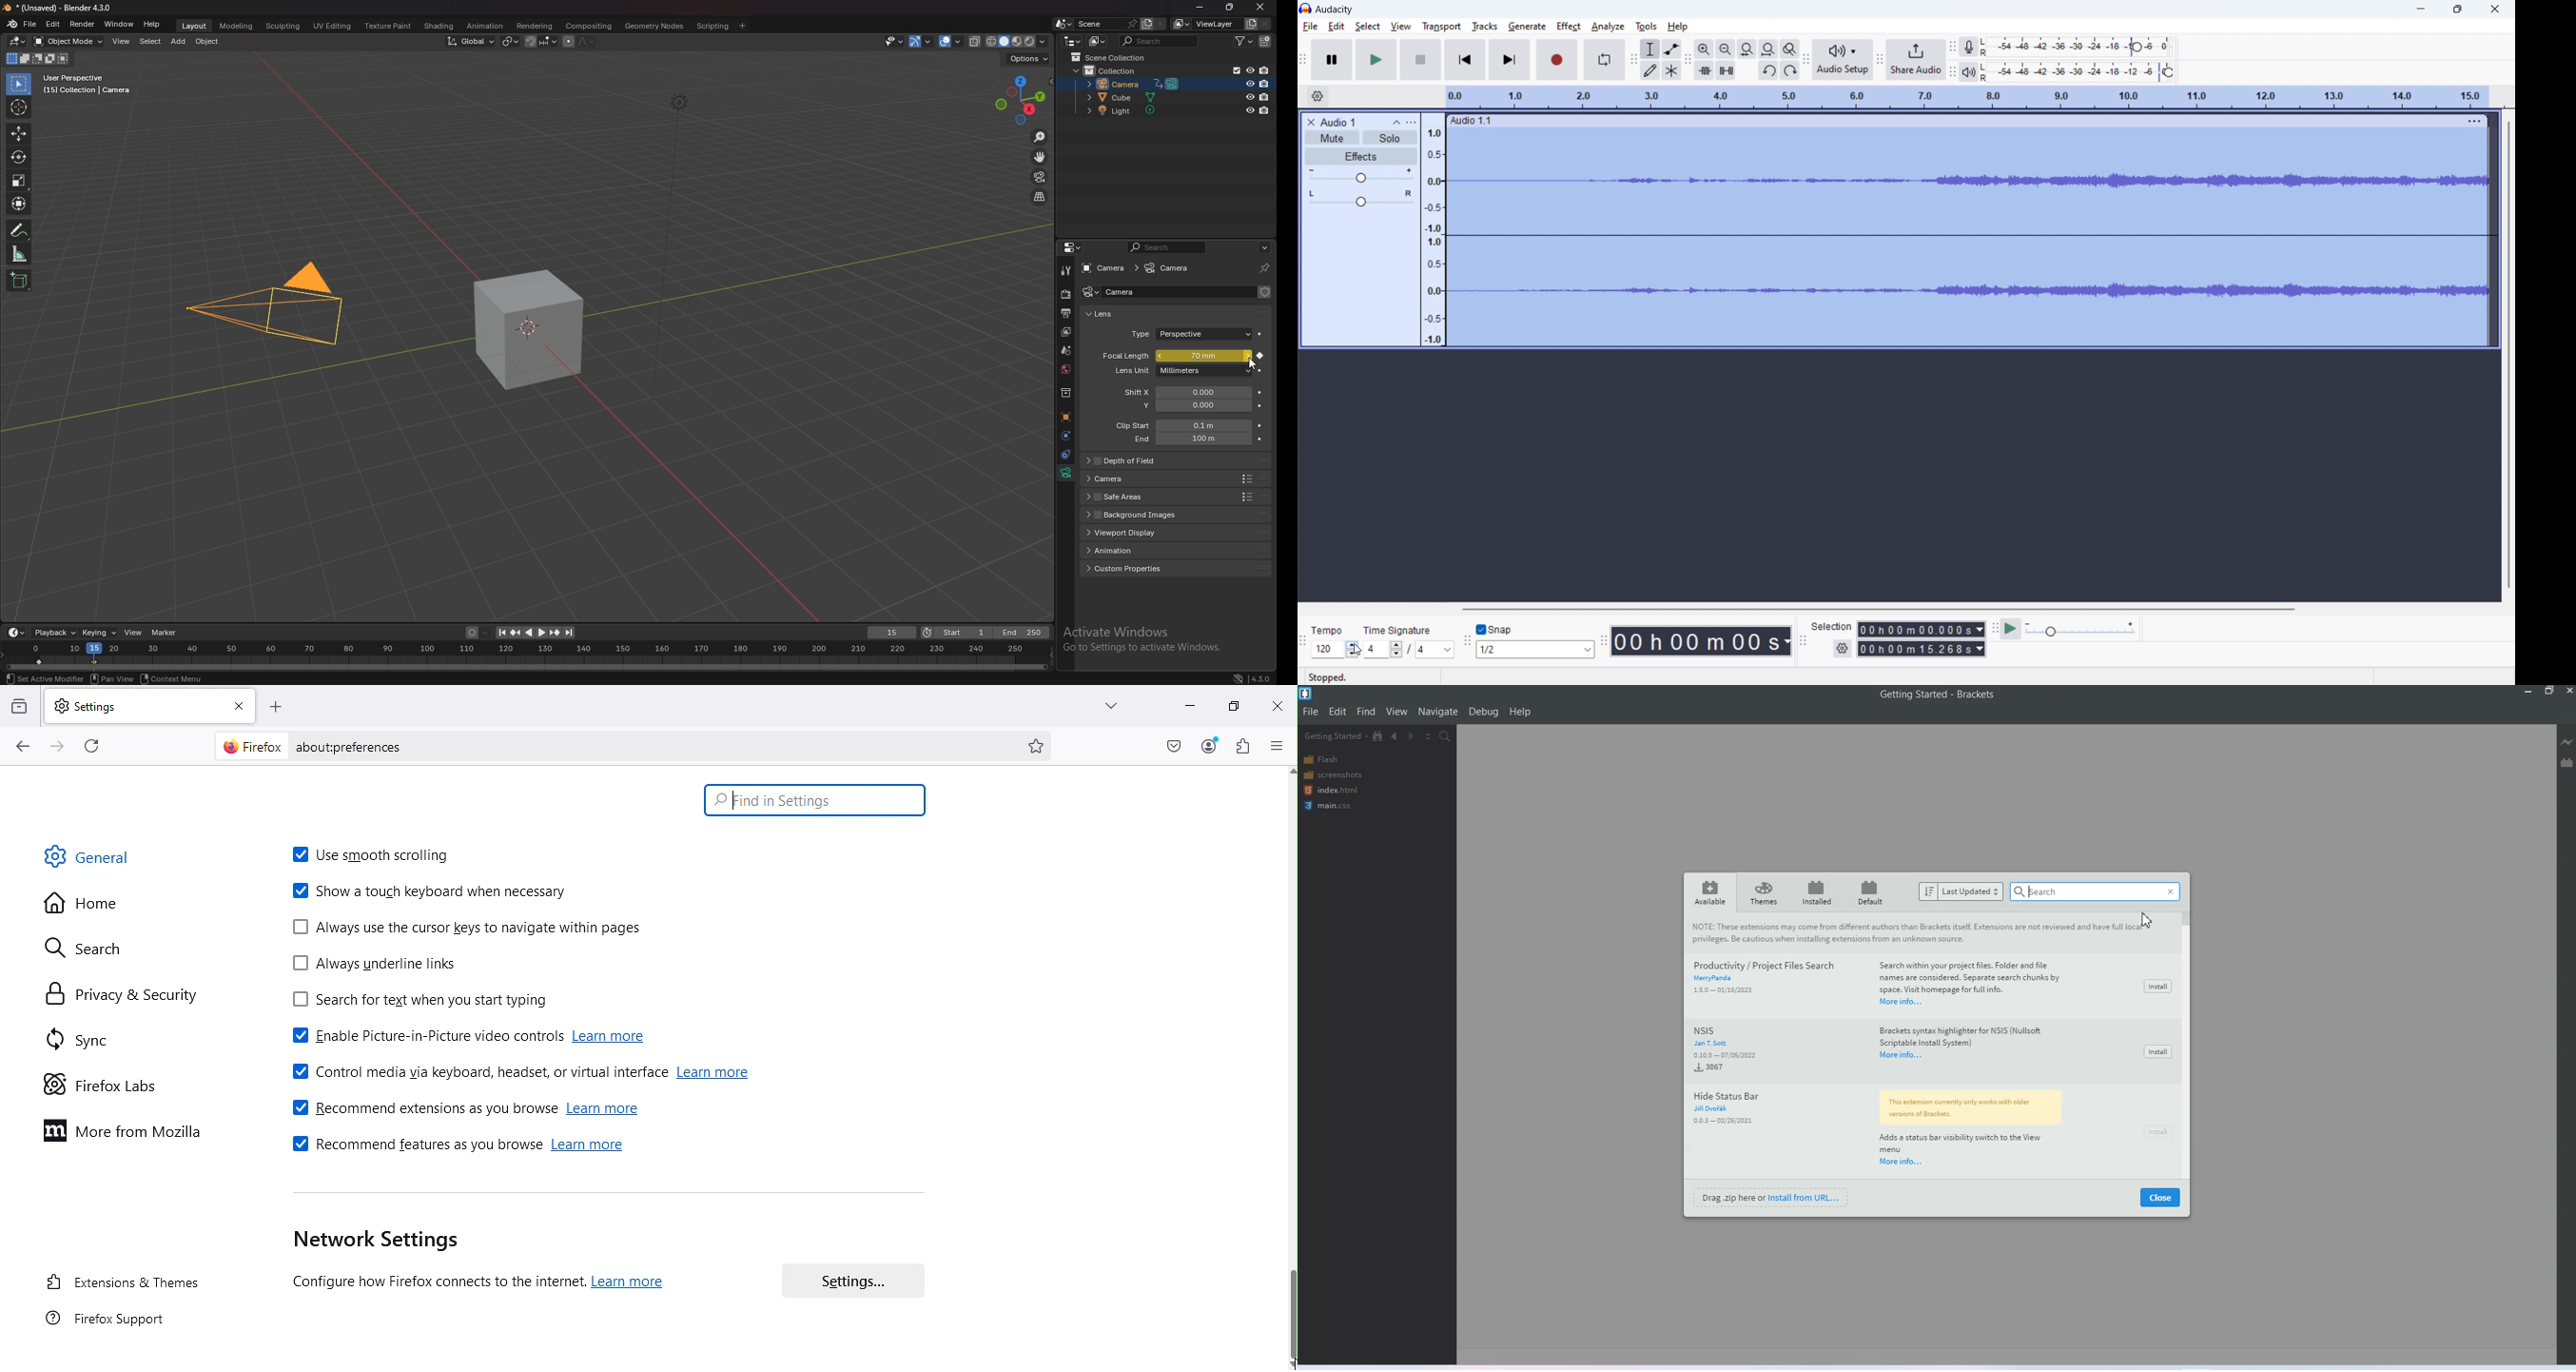 This screenshot has height=1372, width=2576. I want to click on animate property, so click(1259, 425).